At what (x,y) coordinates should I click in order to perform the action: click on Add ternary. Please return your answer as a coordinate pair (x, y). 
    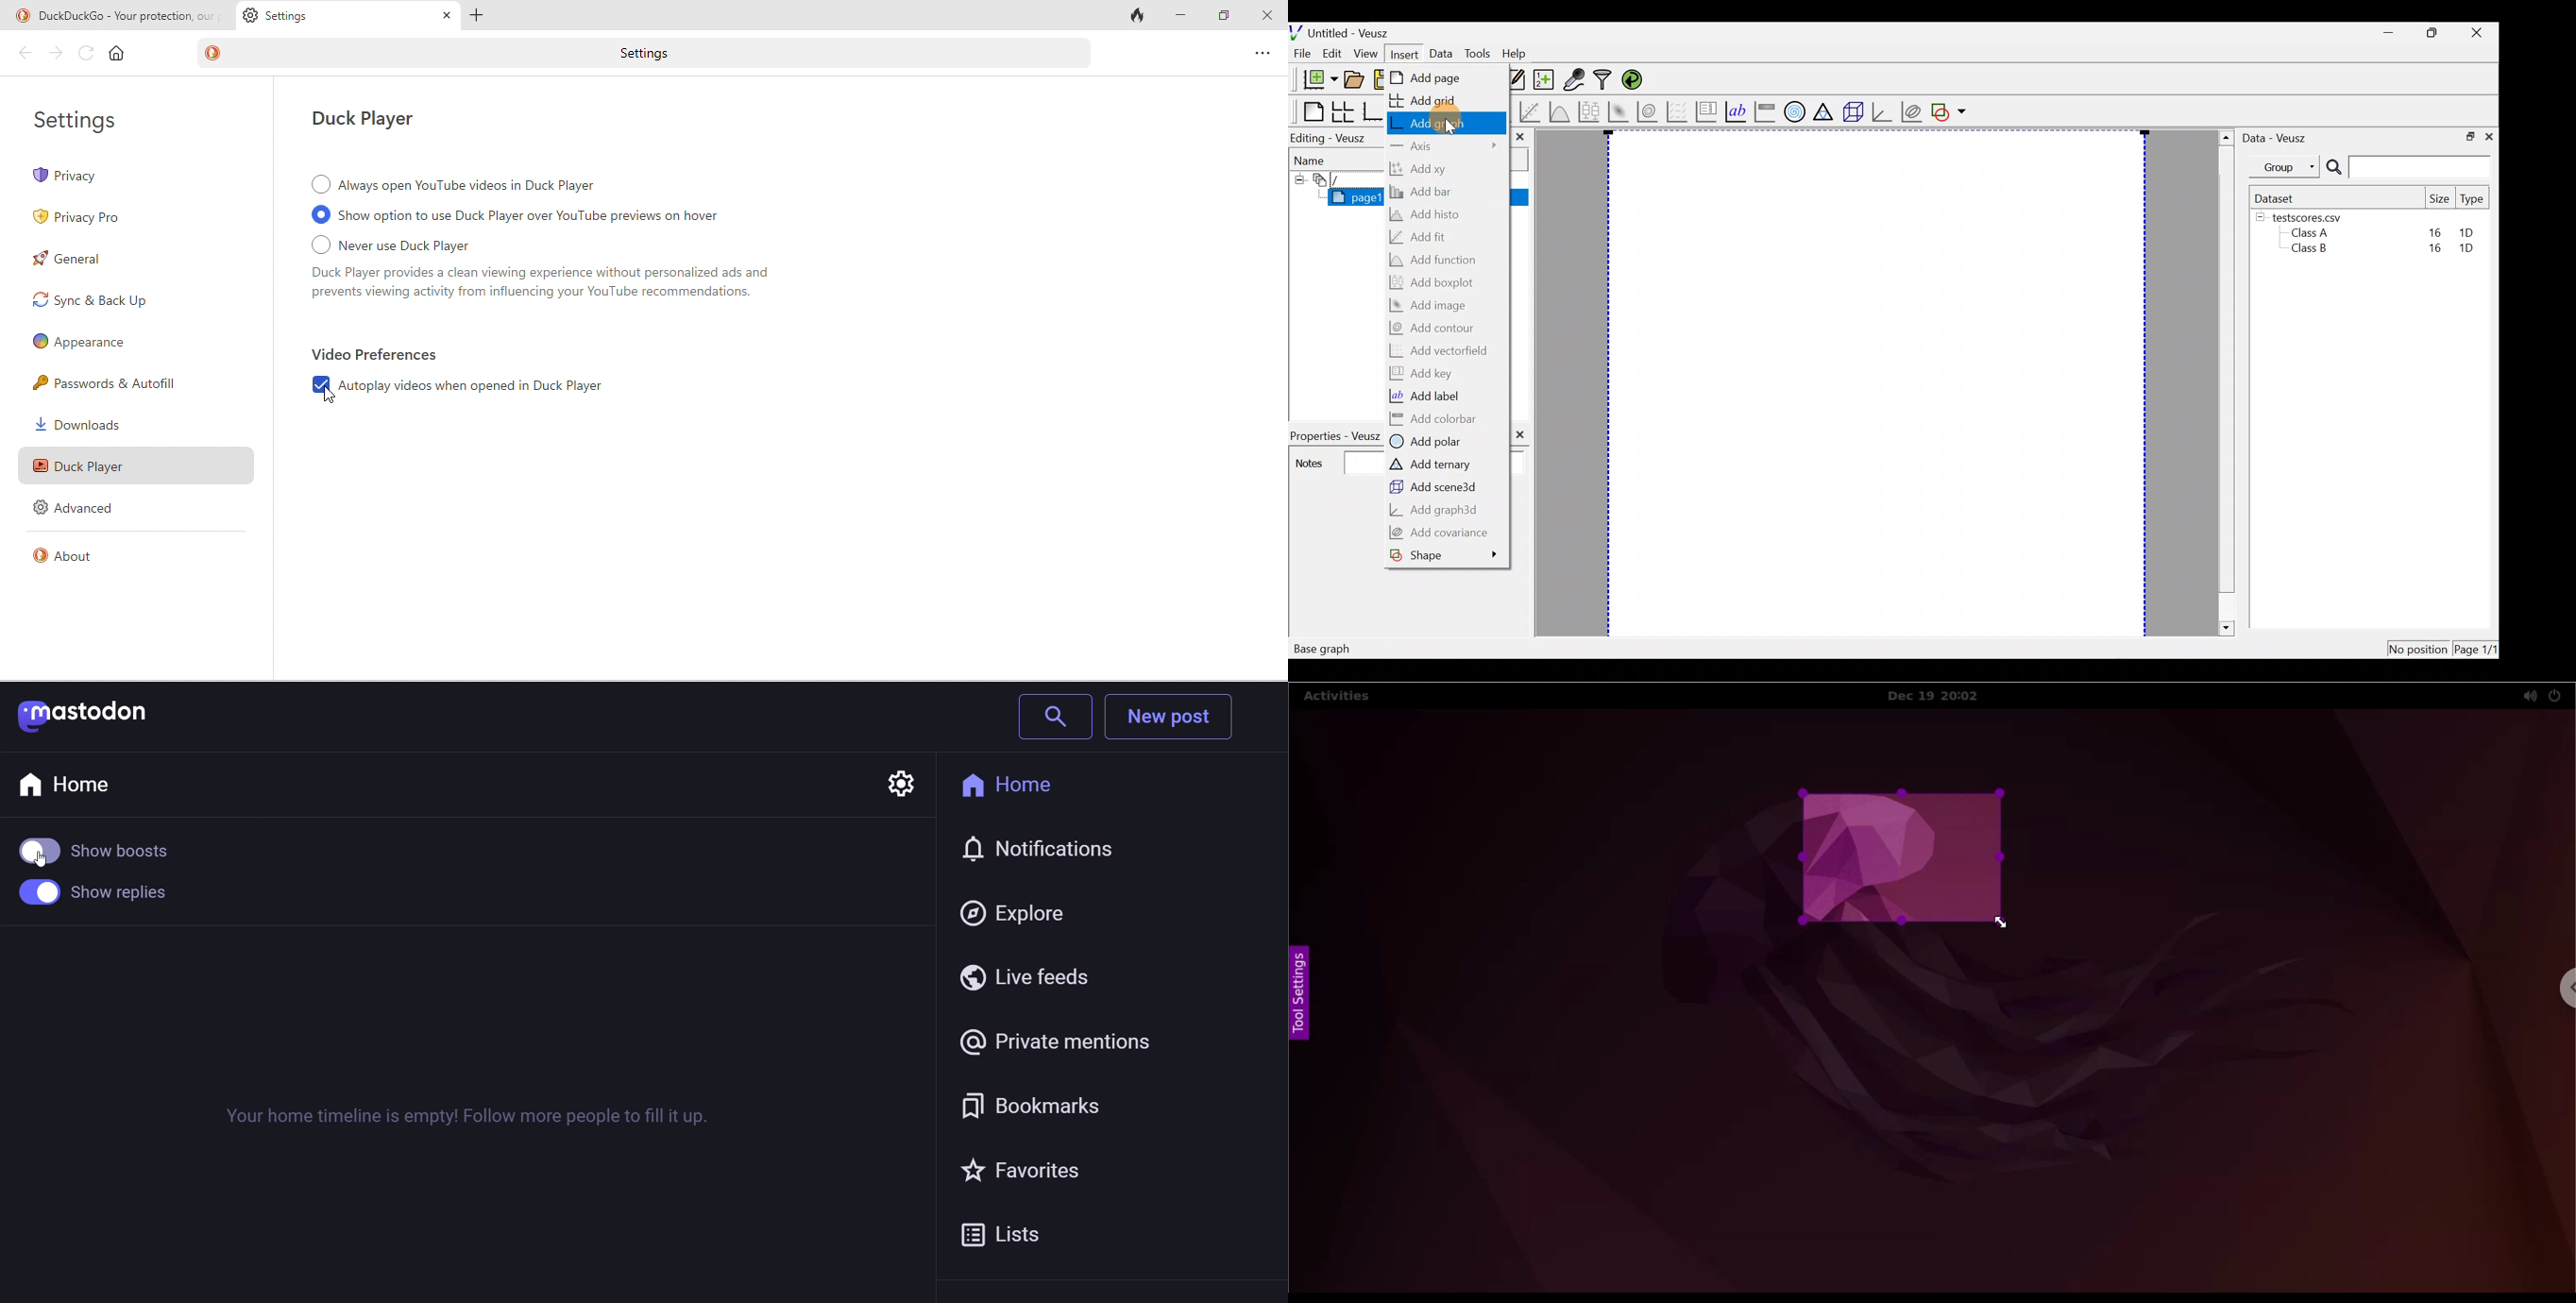
    Looking at the image, I should click on (1431, 463).